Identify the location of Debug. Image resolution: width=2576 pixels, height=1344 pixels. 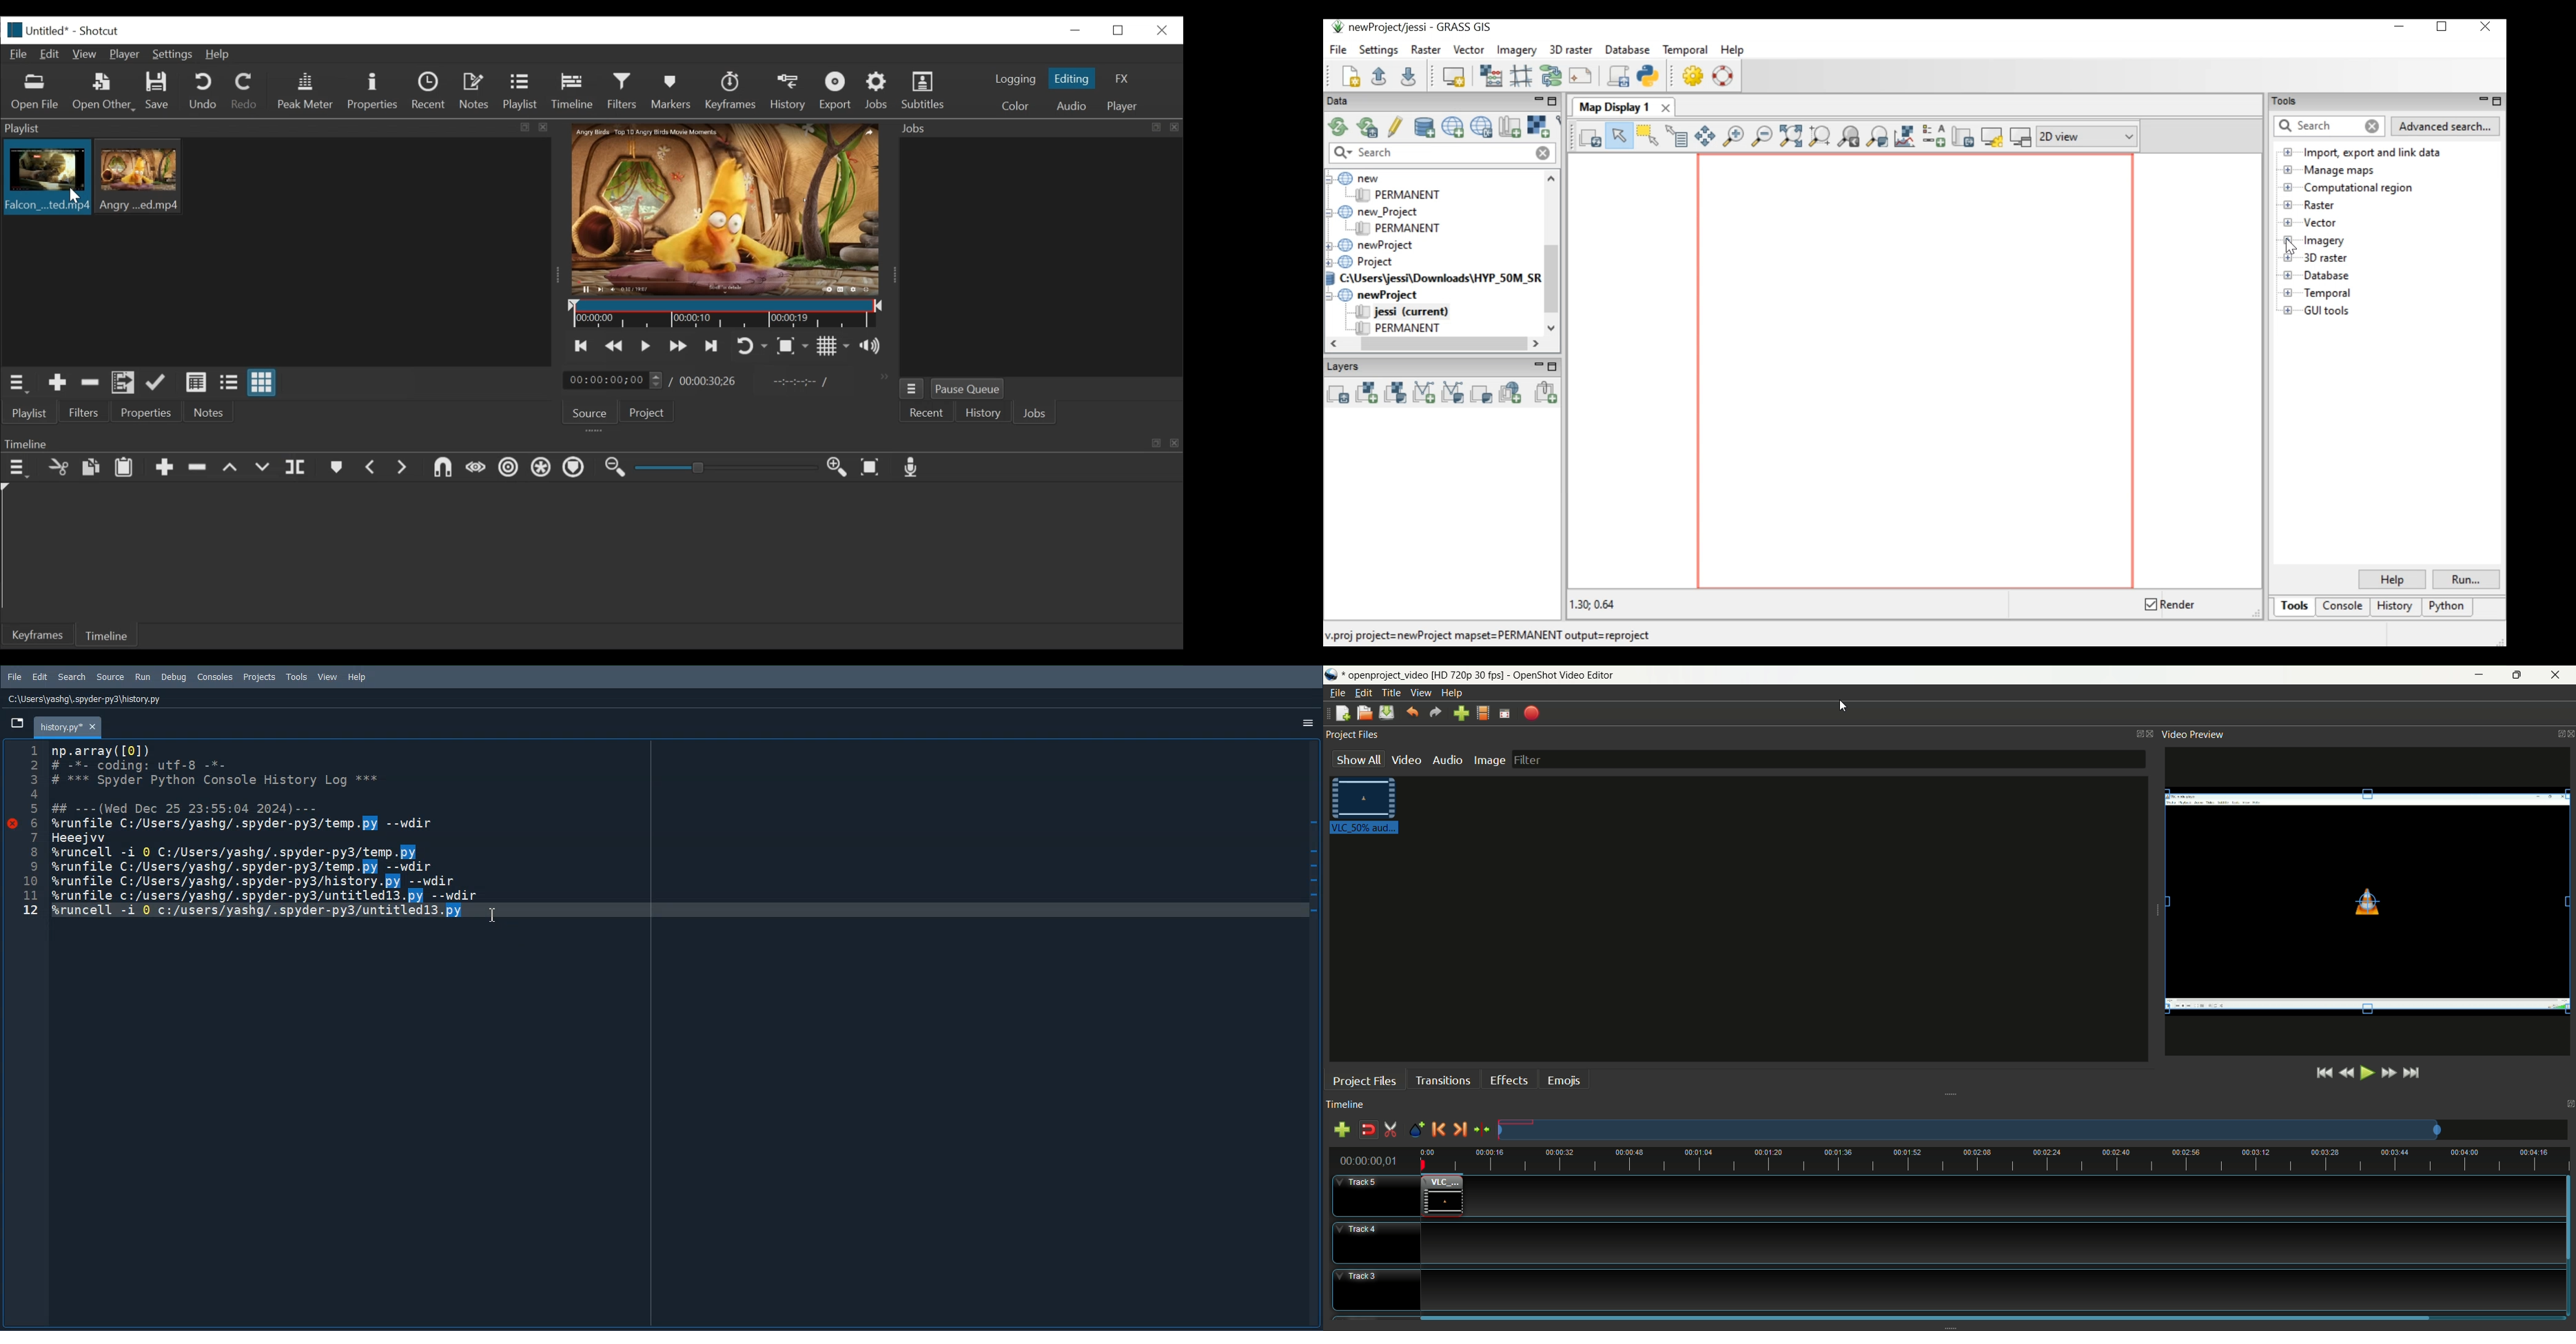
(174, 677).